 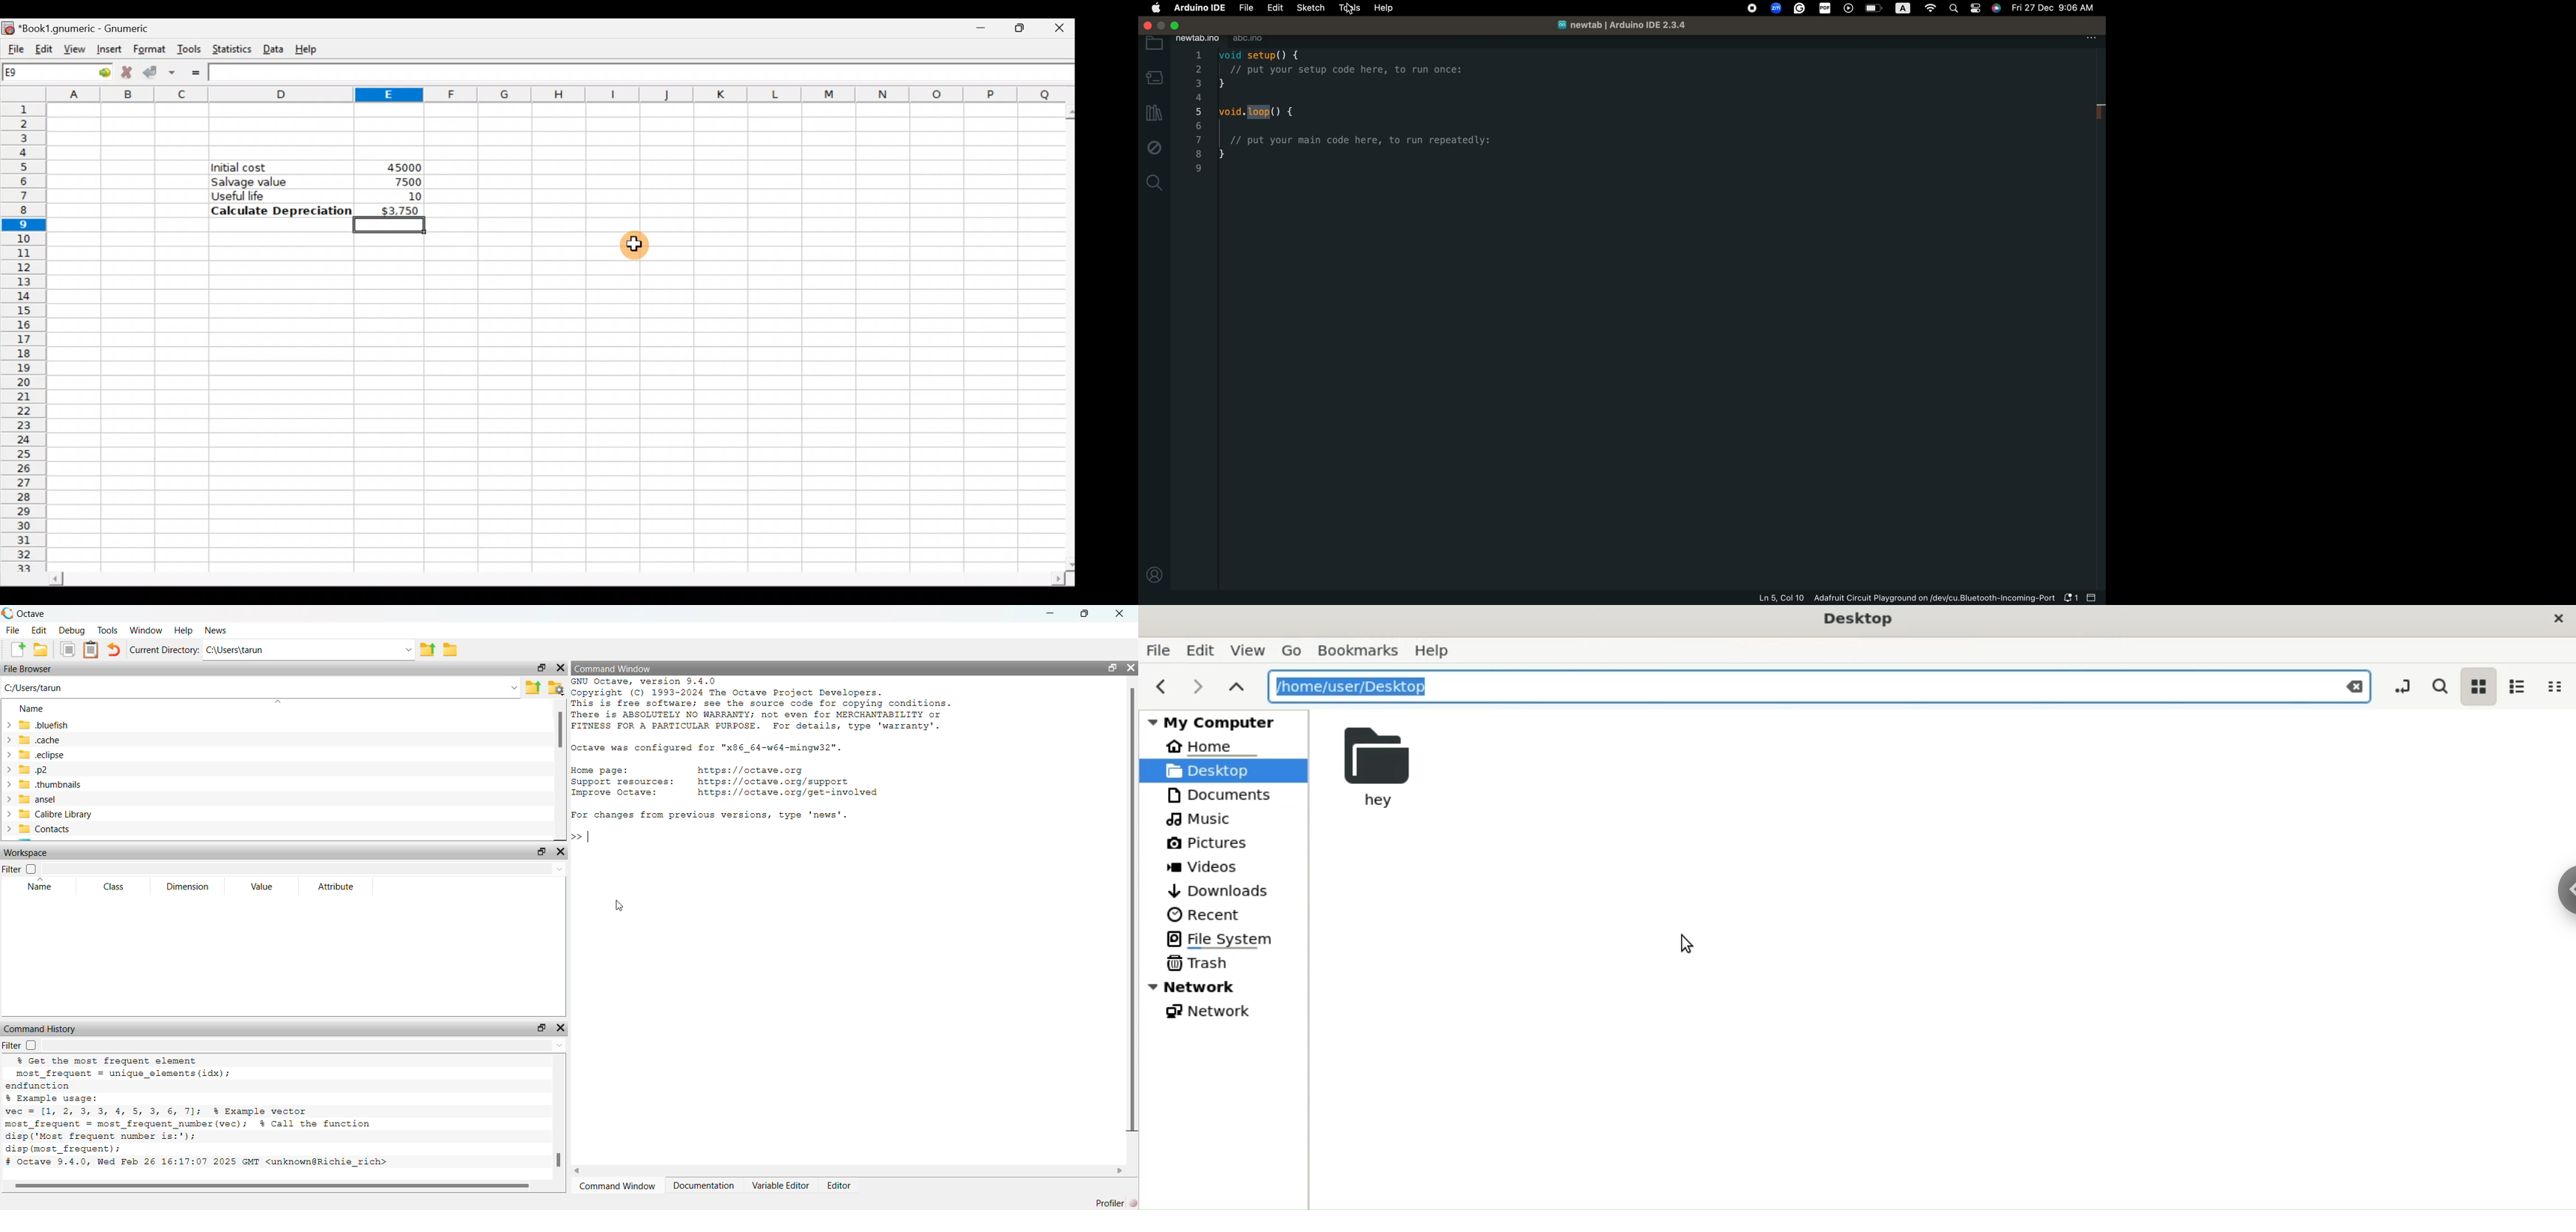 I want to click on /home/user/Desktop, so click(x=1791, y=684).